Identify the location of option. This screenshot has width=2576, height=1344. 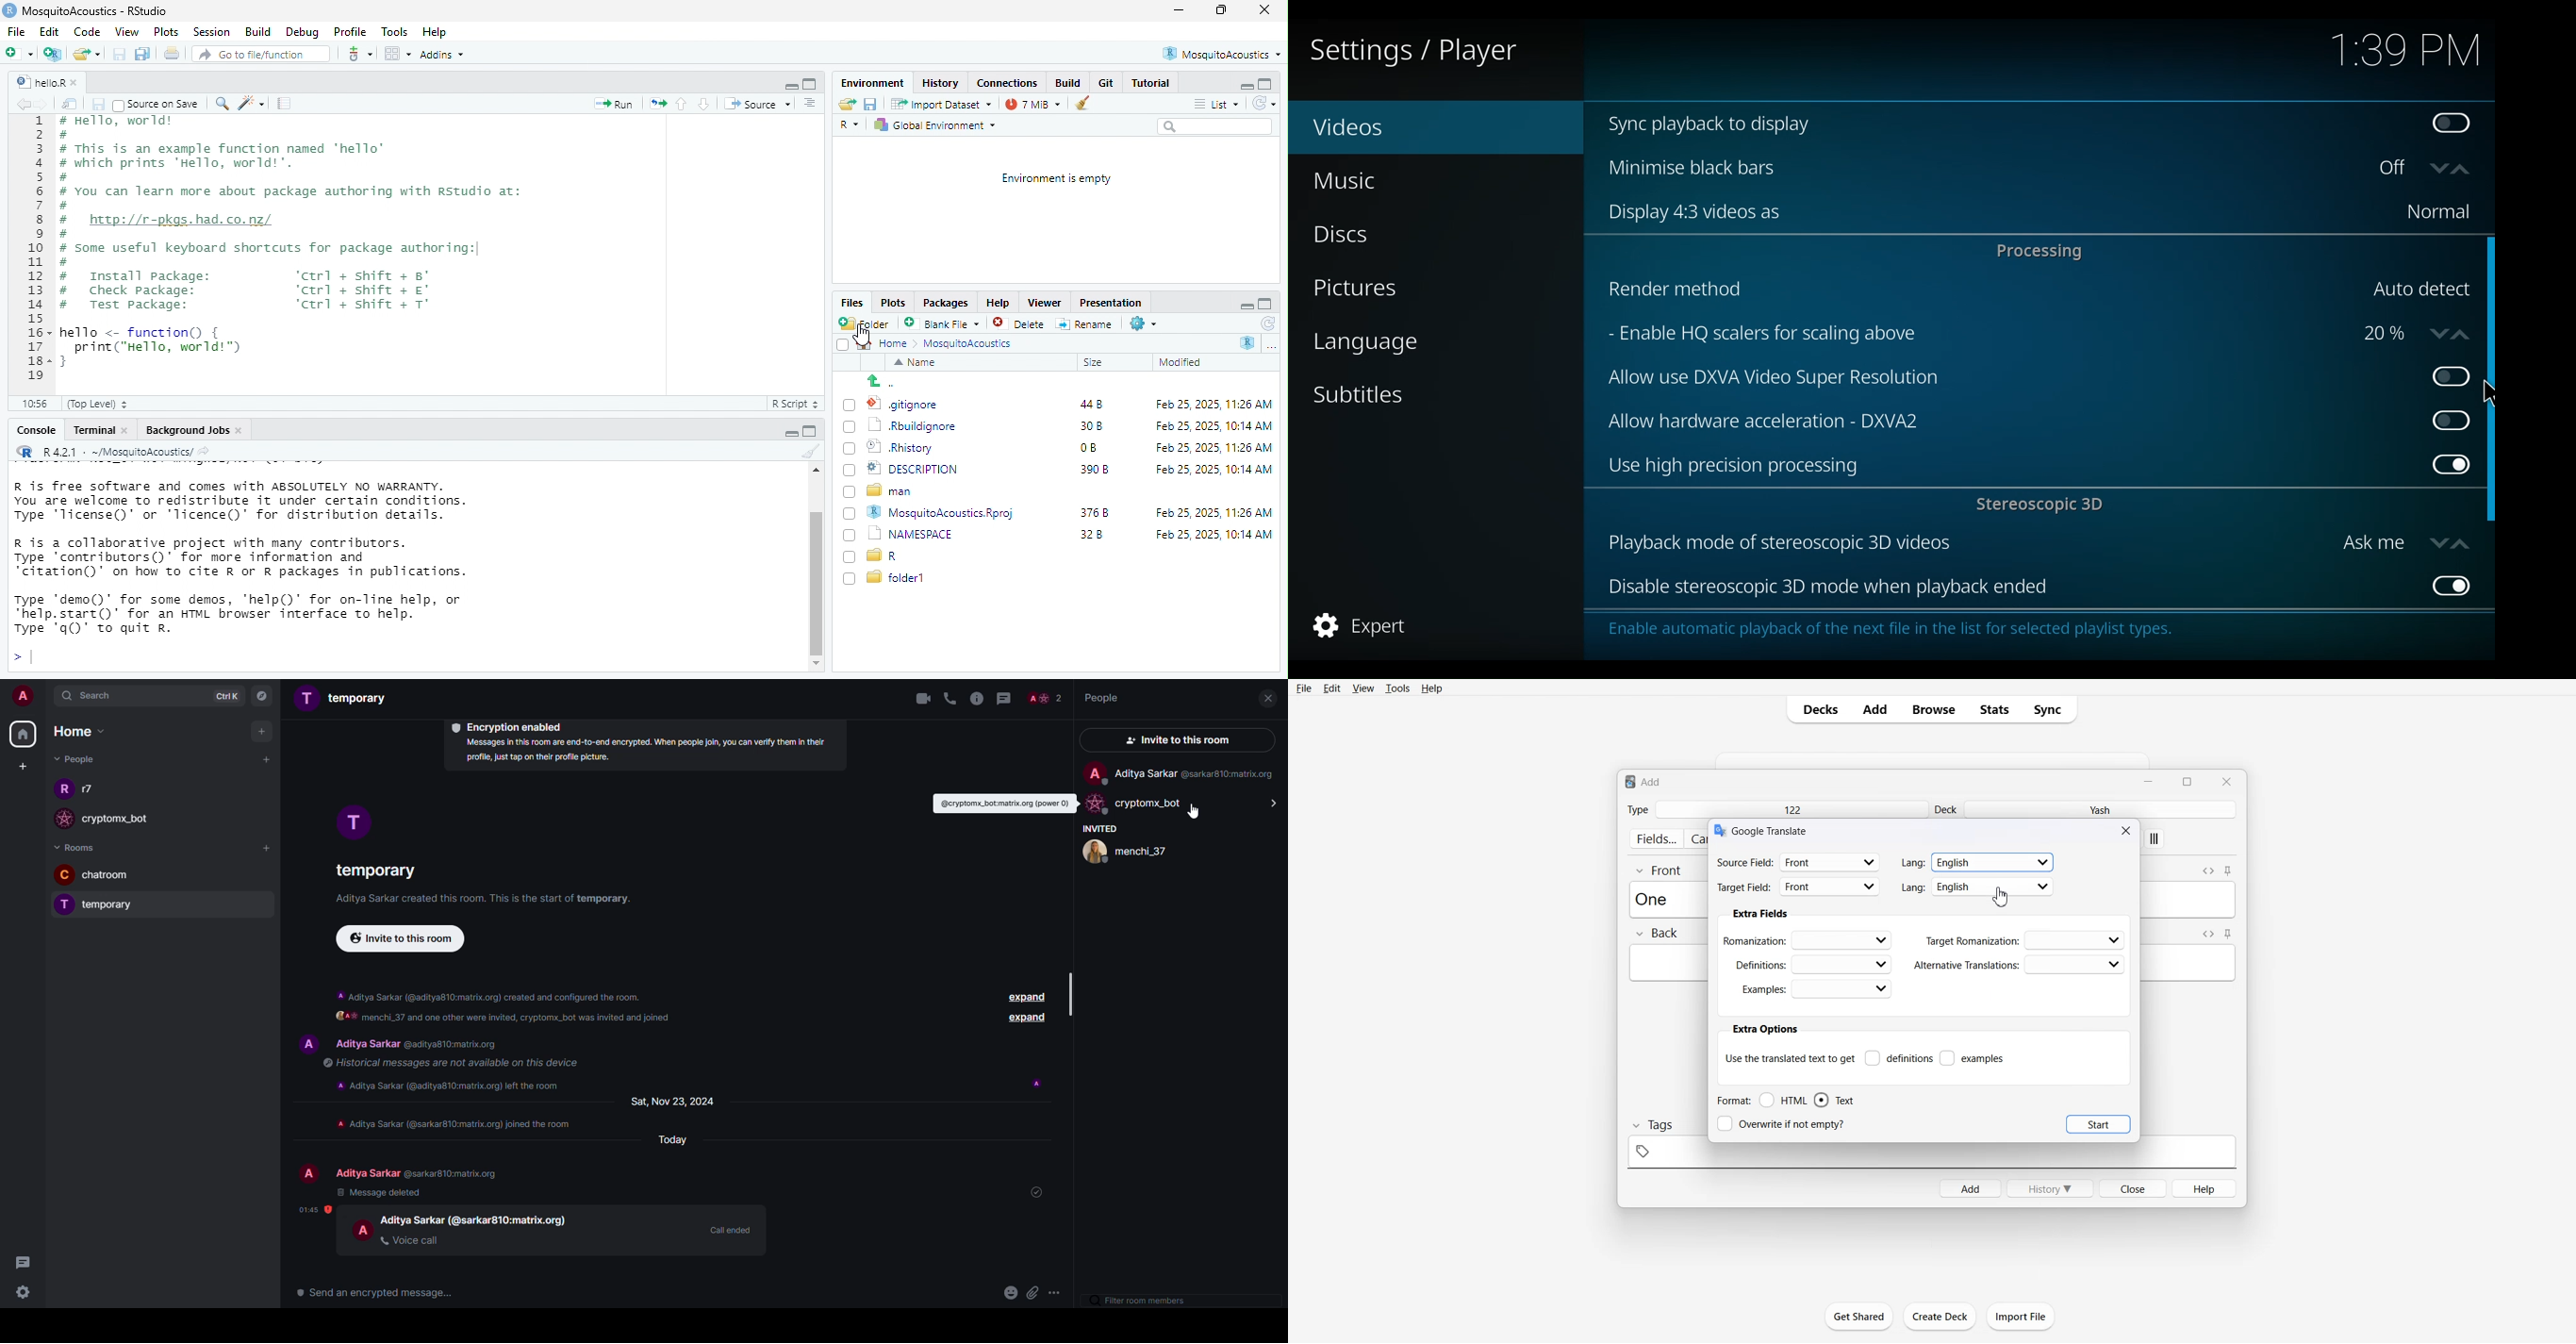
(1276, 348).